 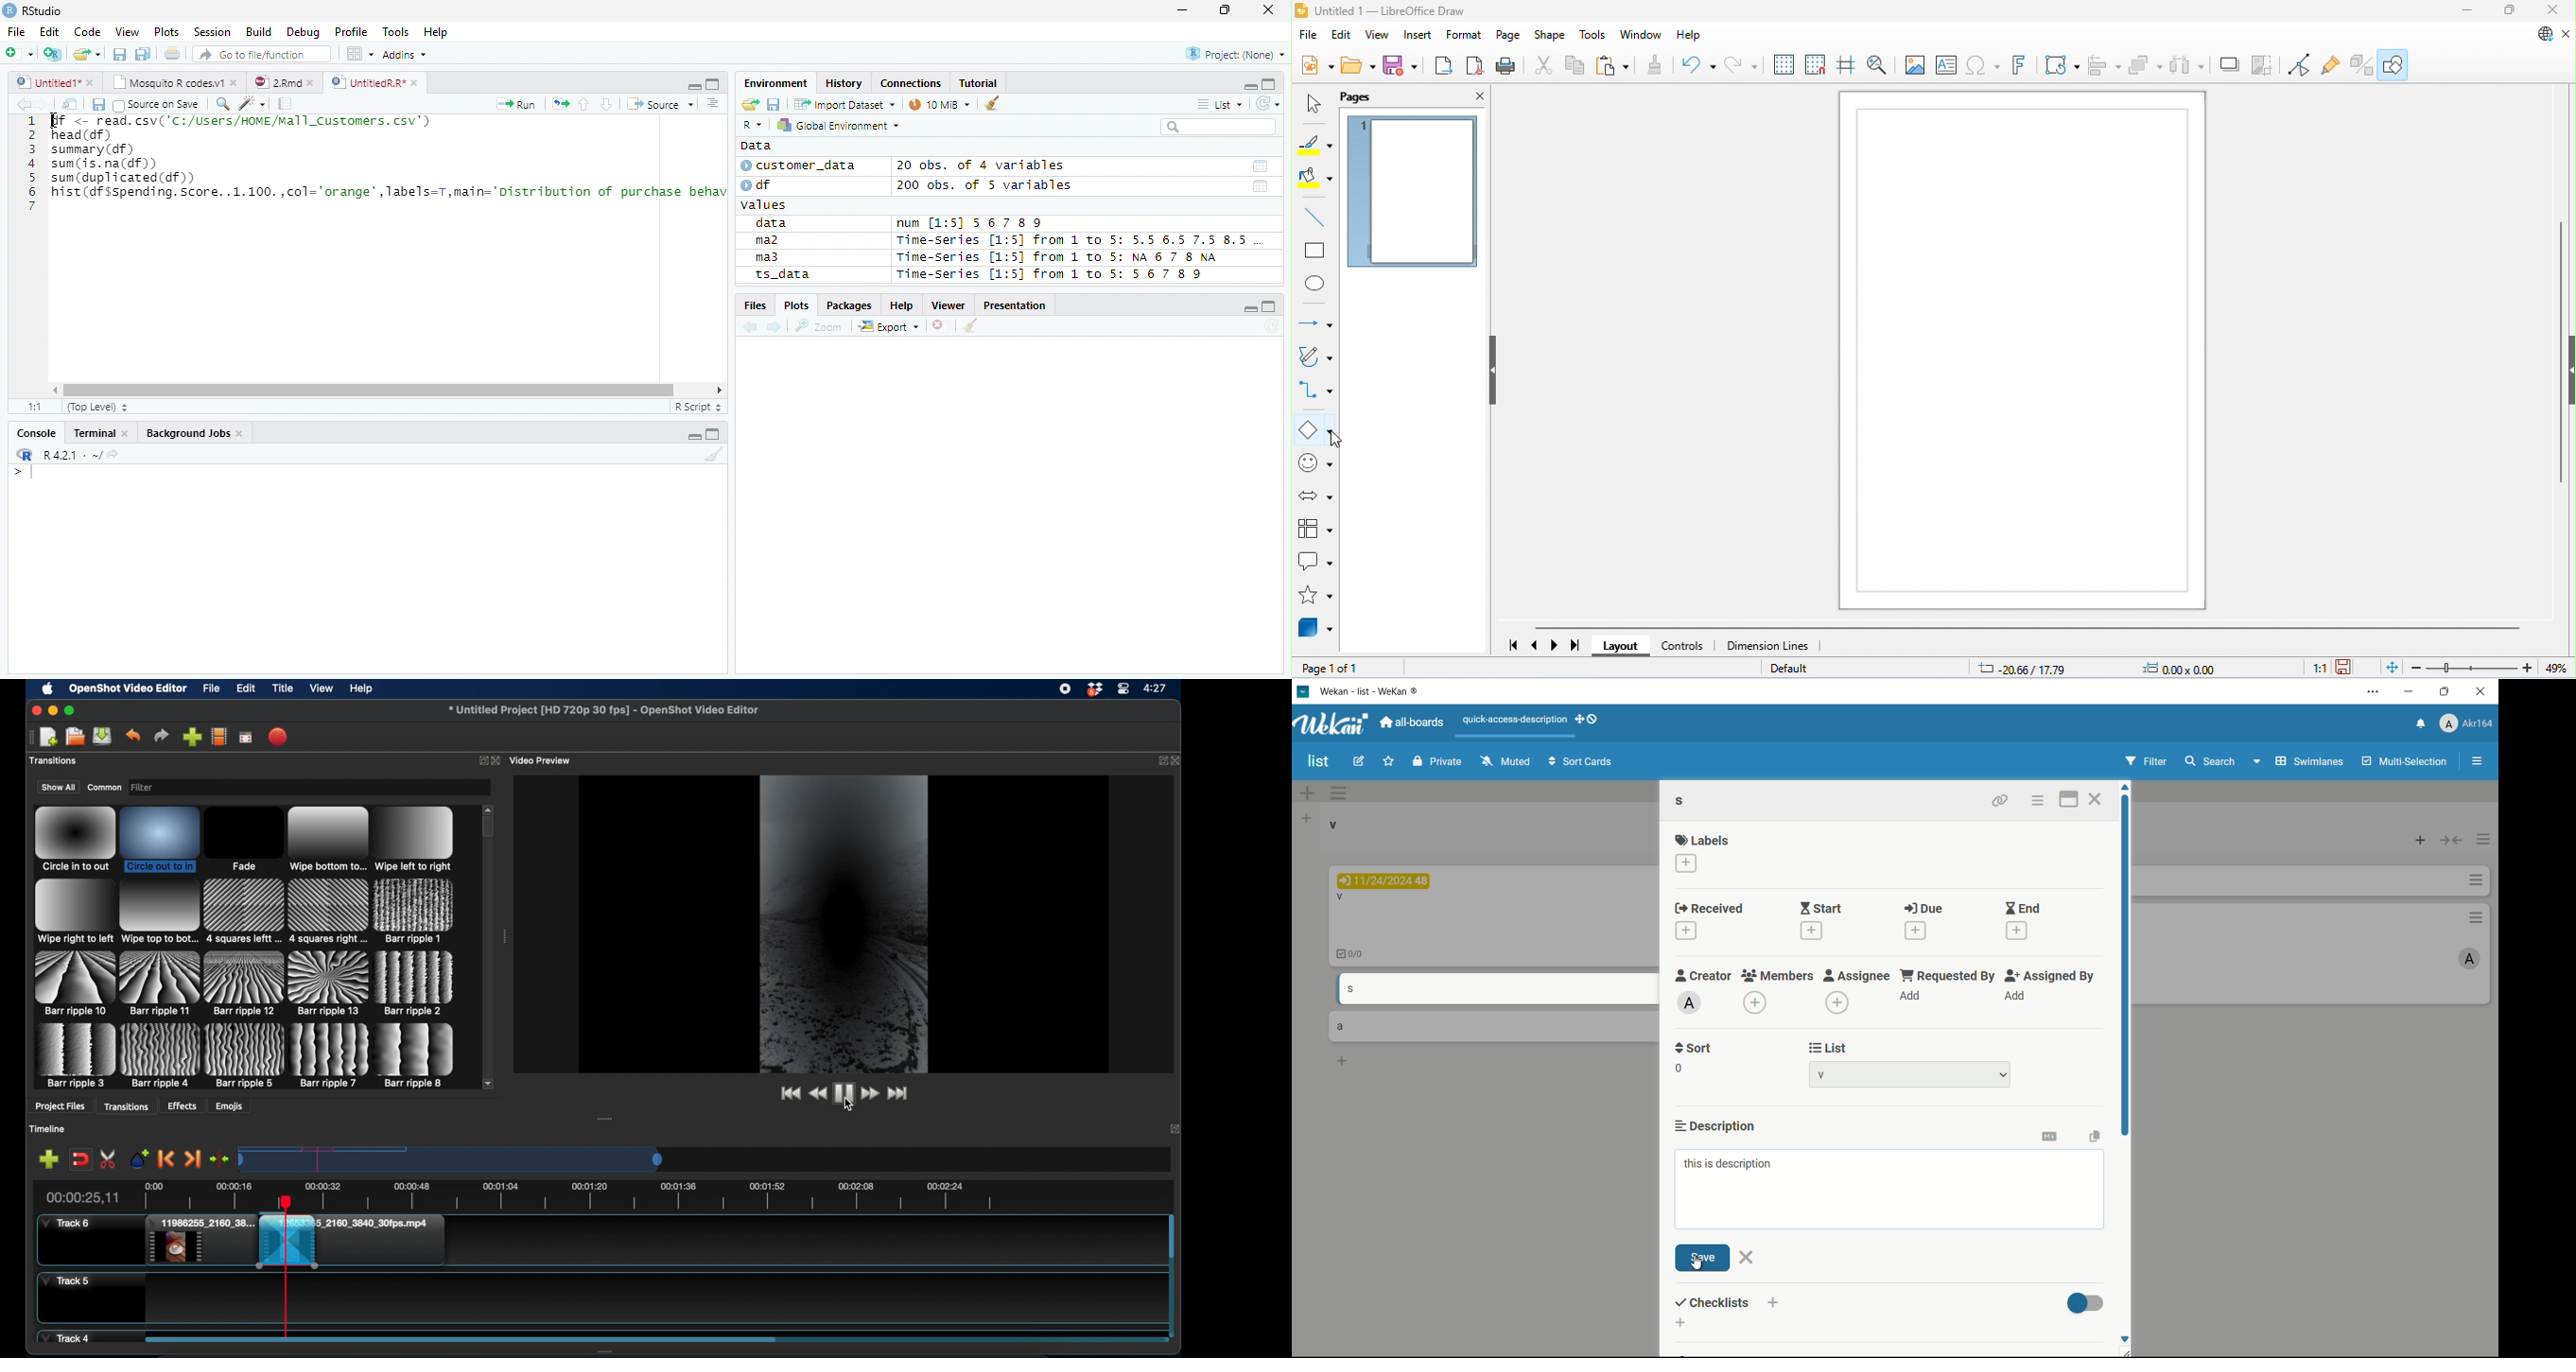 What do you see at coordinates (1259, 166) in the screenshot?
I see `Date` at bounding box center [1259, 166].